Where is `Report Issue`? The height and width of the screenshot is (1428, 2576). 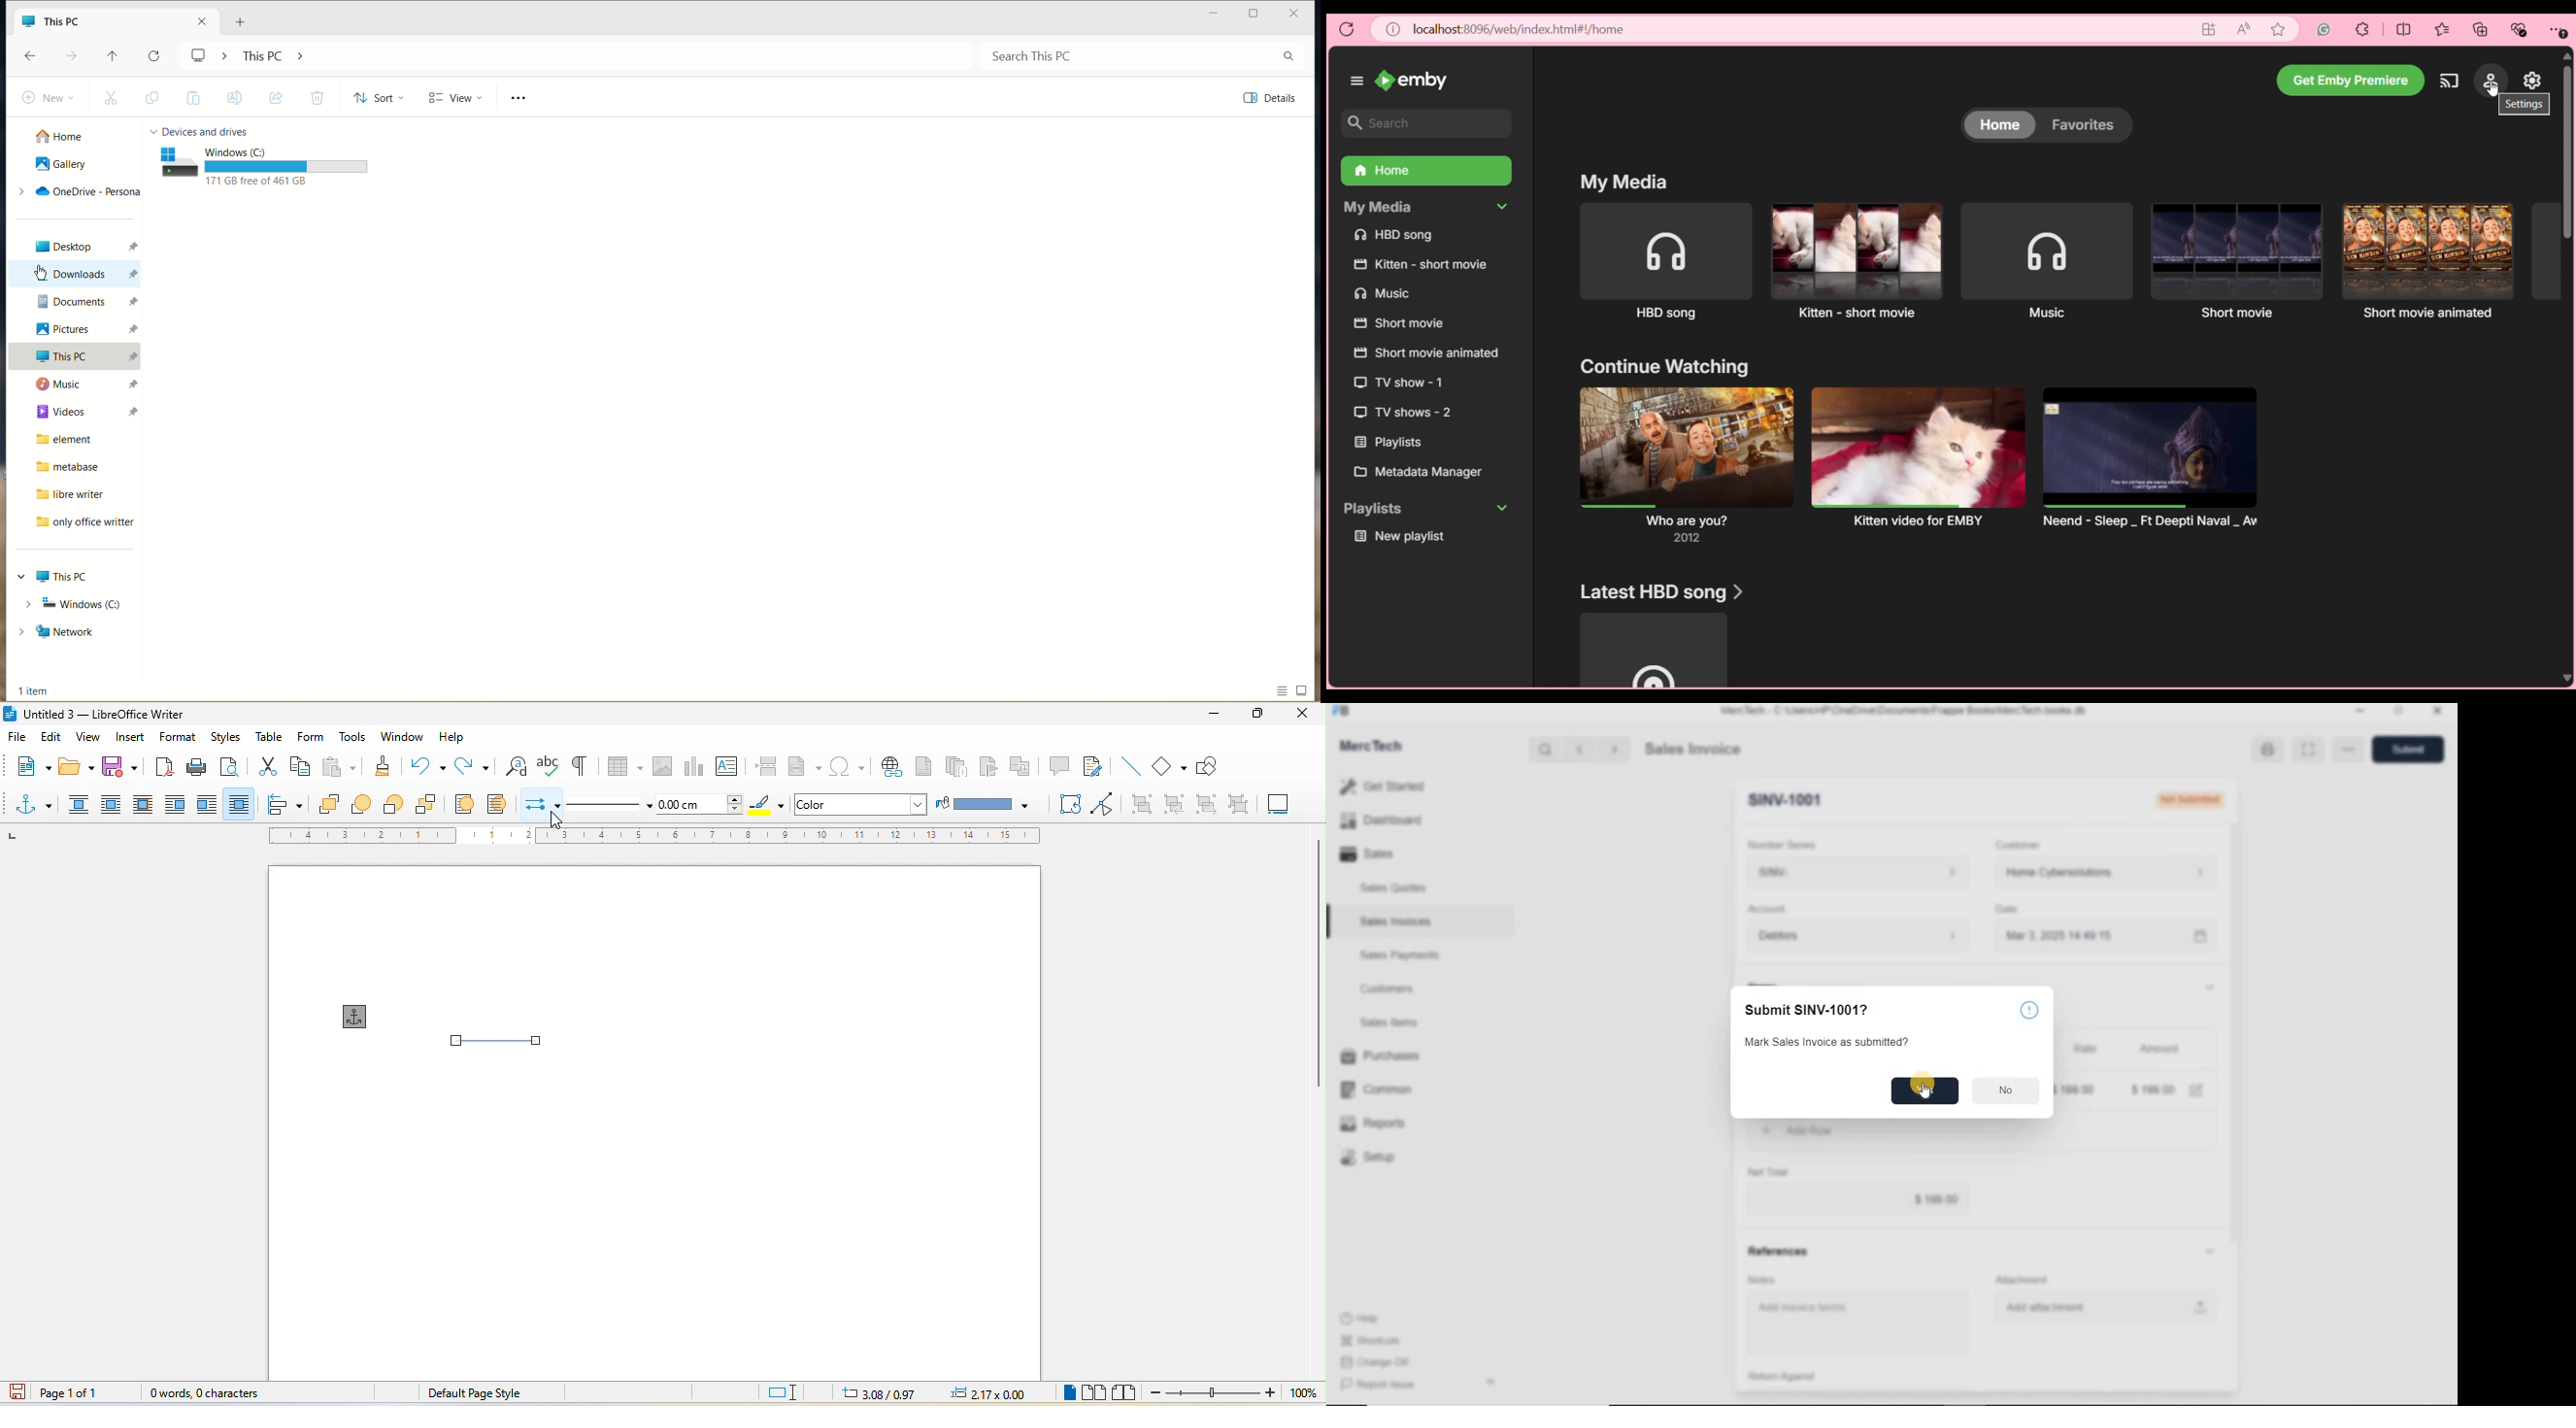 Report Issue is located at coordinates (1381, 1385).